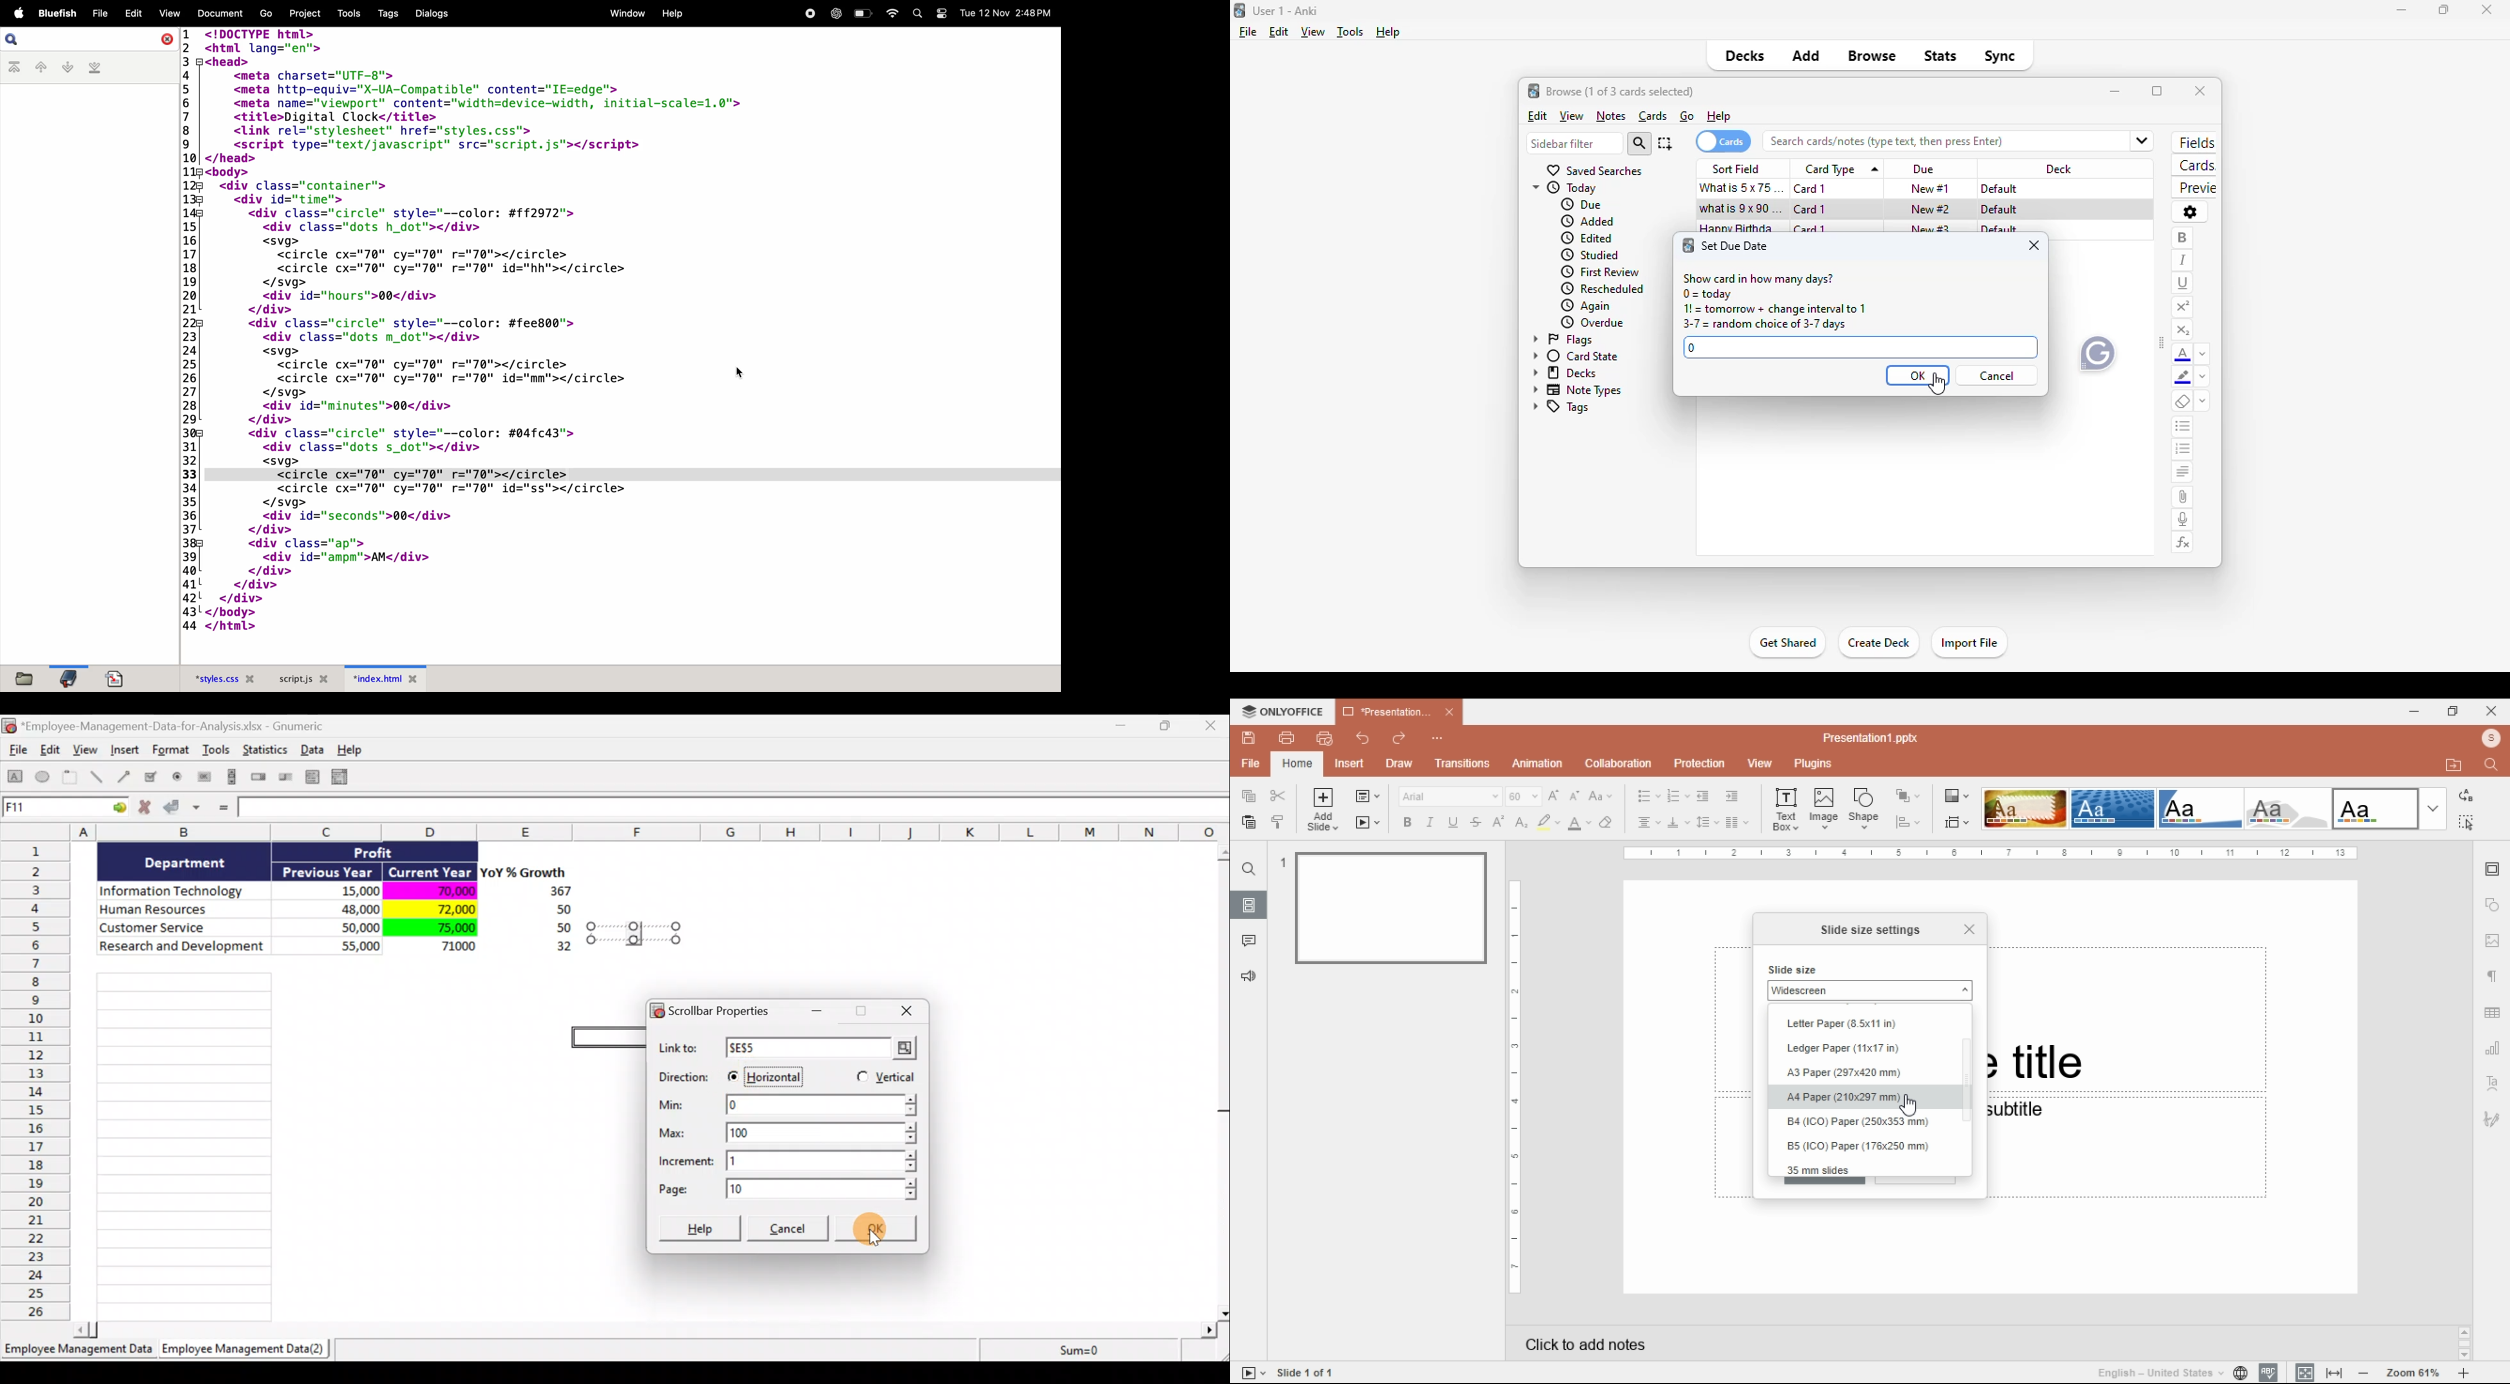 The image size is (2520, 1400). What do you see at coordinates (1740, 208) in the screenshot?
I see `what is 9x90=?` at bounding box center [1740, 208].